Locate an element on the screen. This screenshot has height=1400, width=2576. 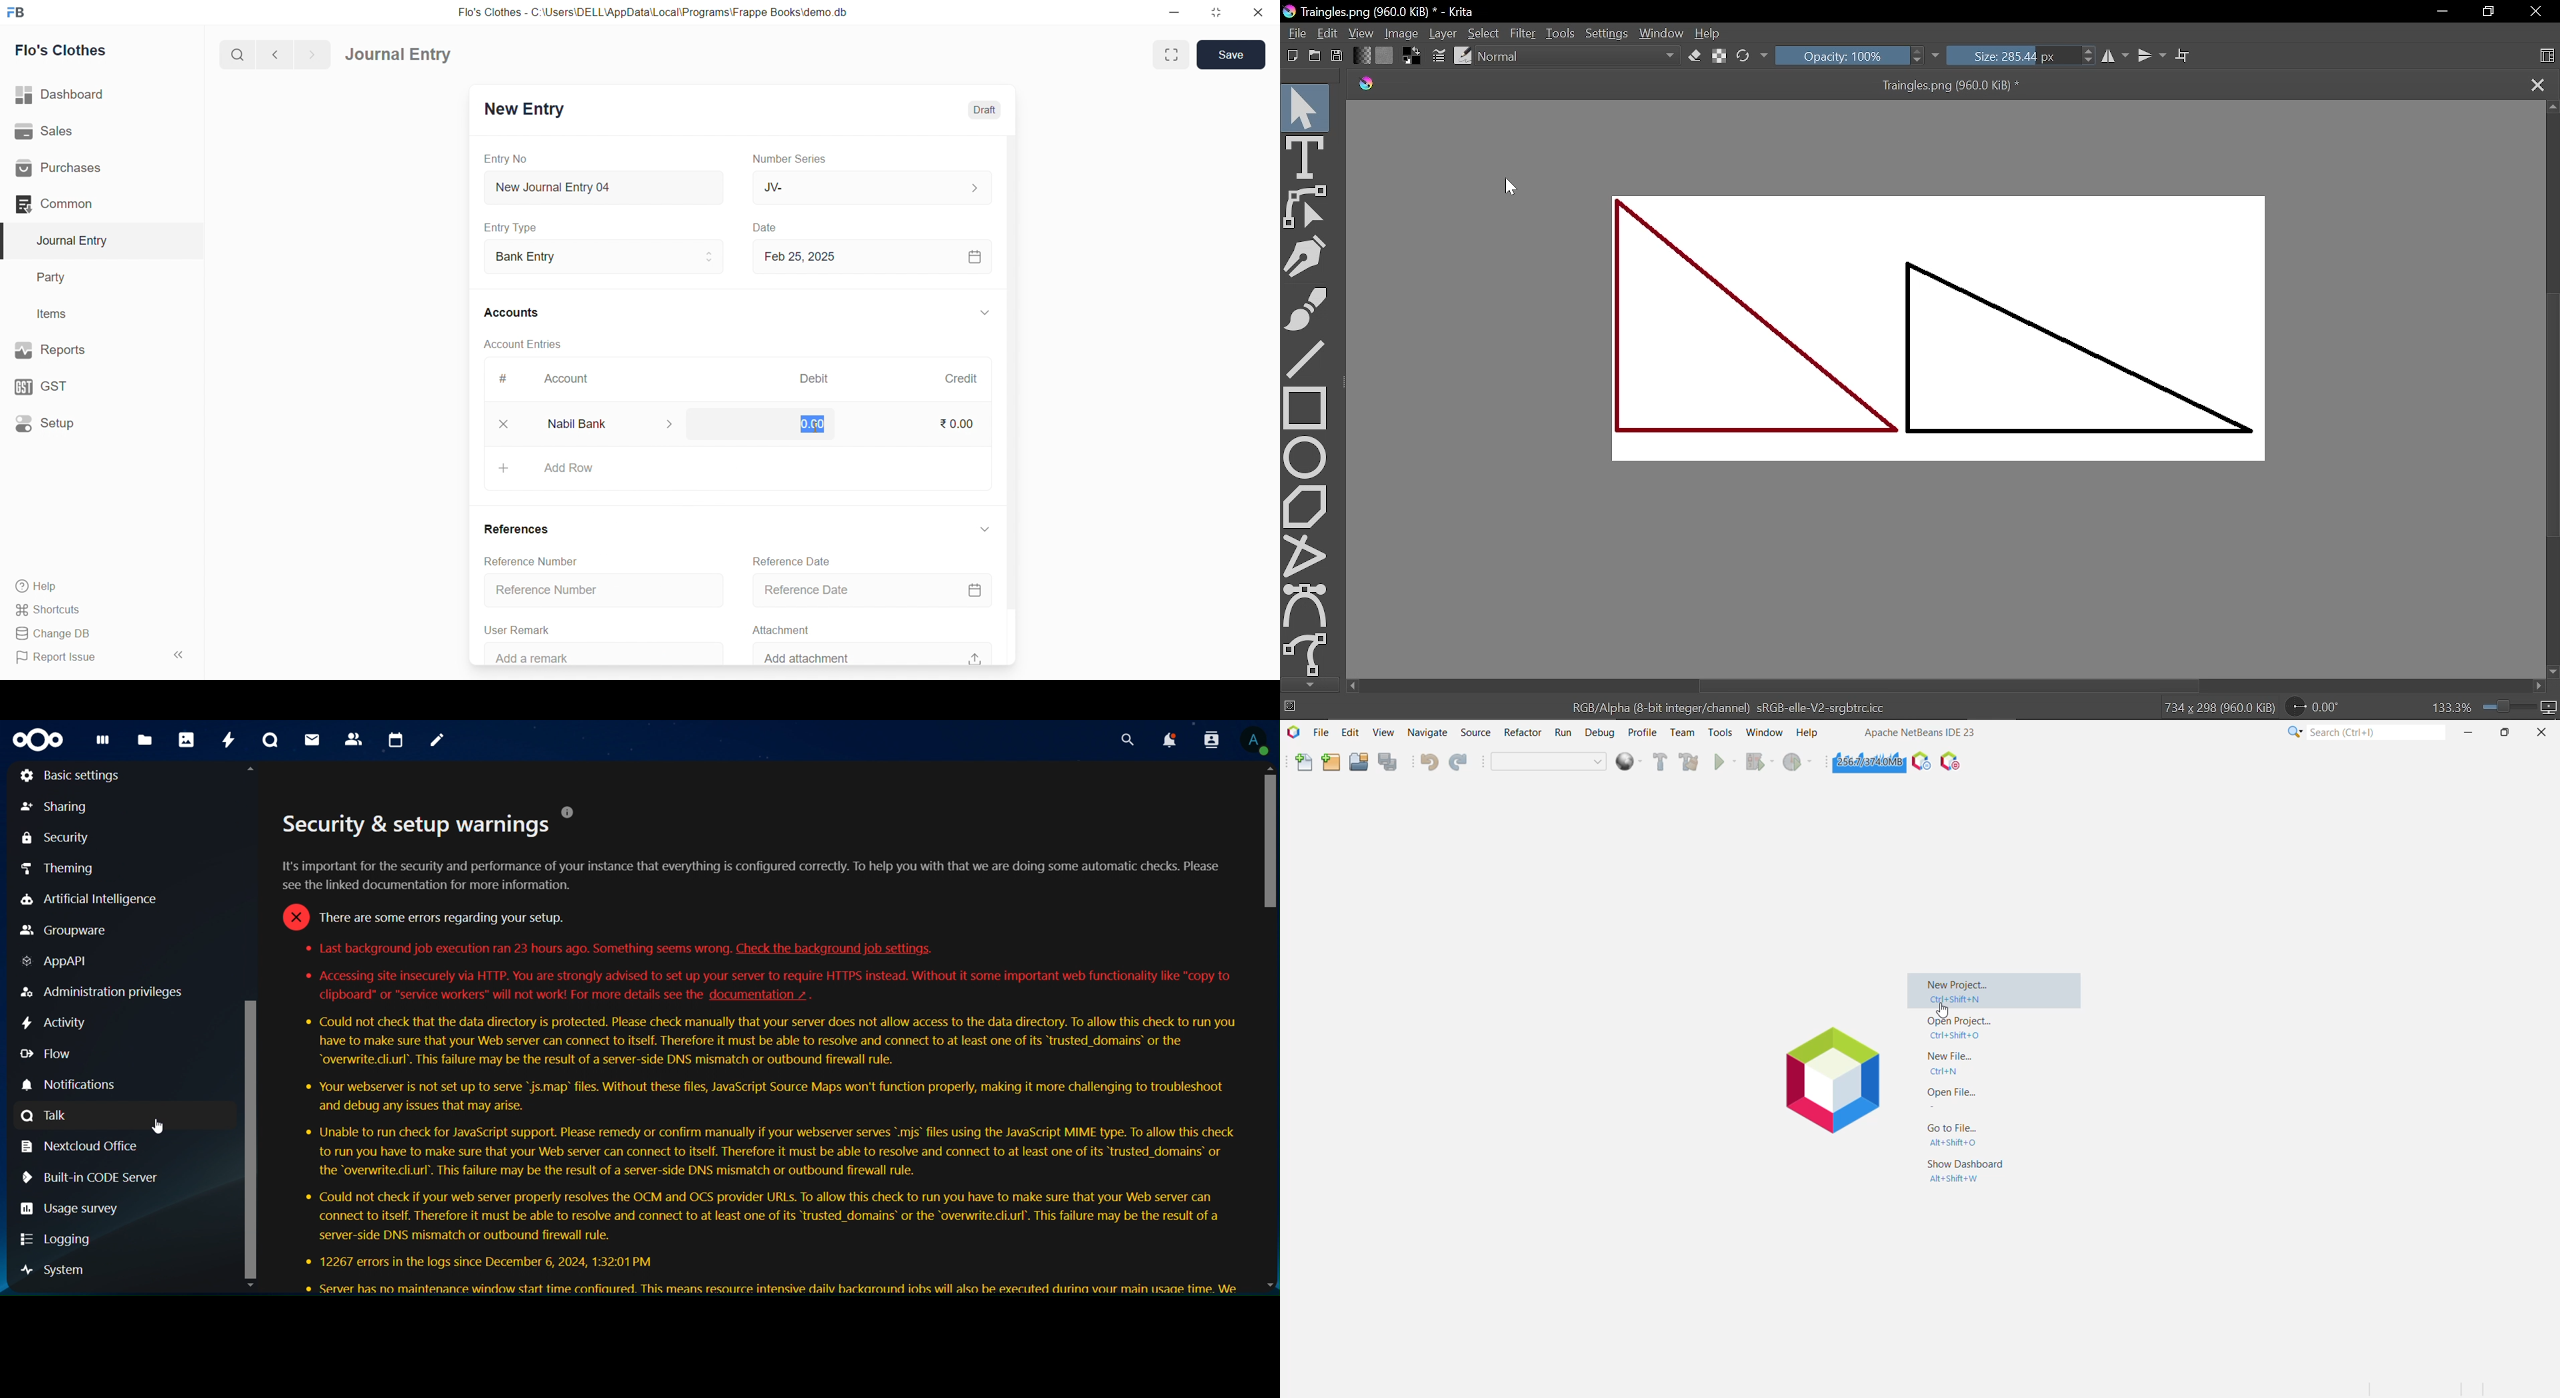
close is located at coordinates (1253, 12).